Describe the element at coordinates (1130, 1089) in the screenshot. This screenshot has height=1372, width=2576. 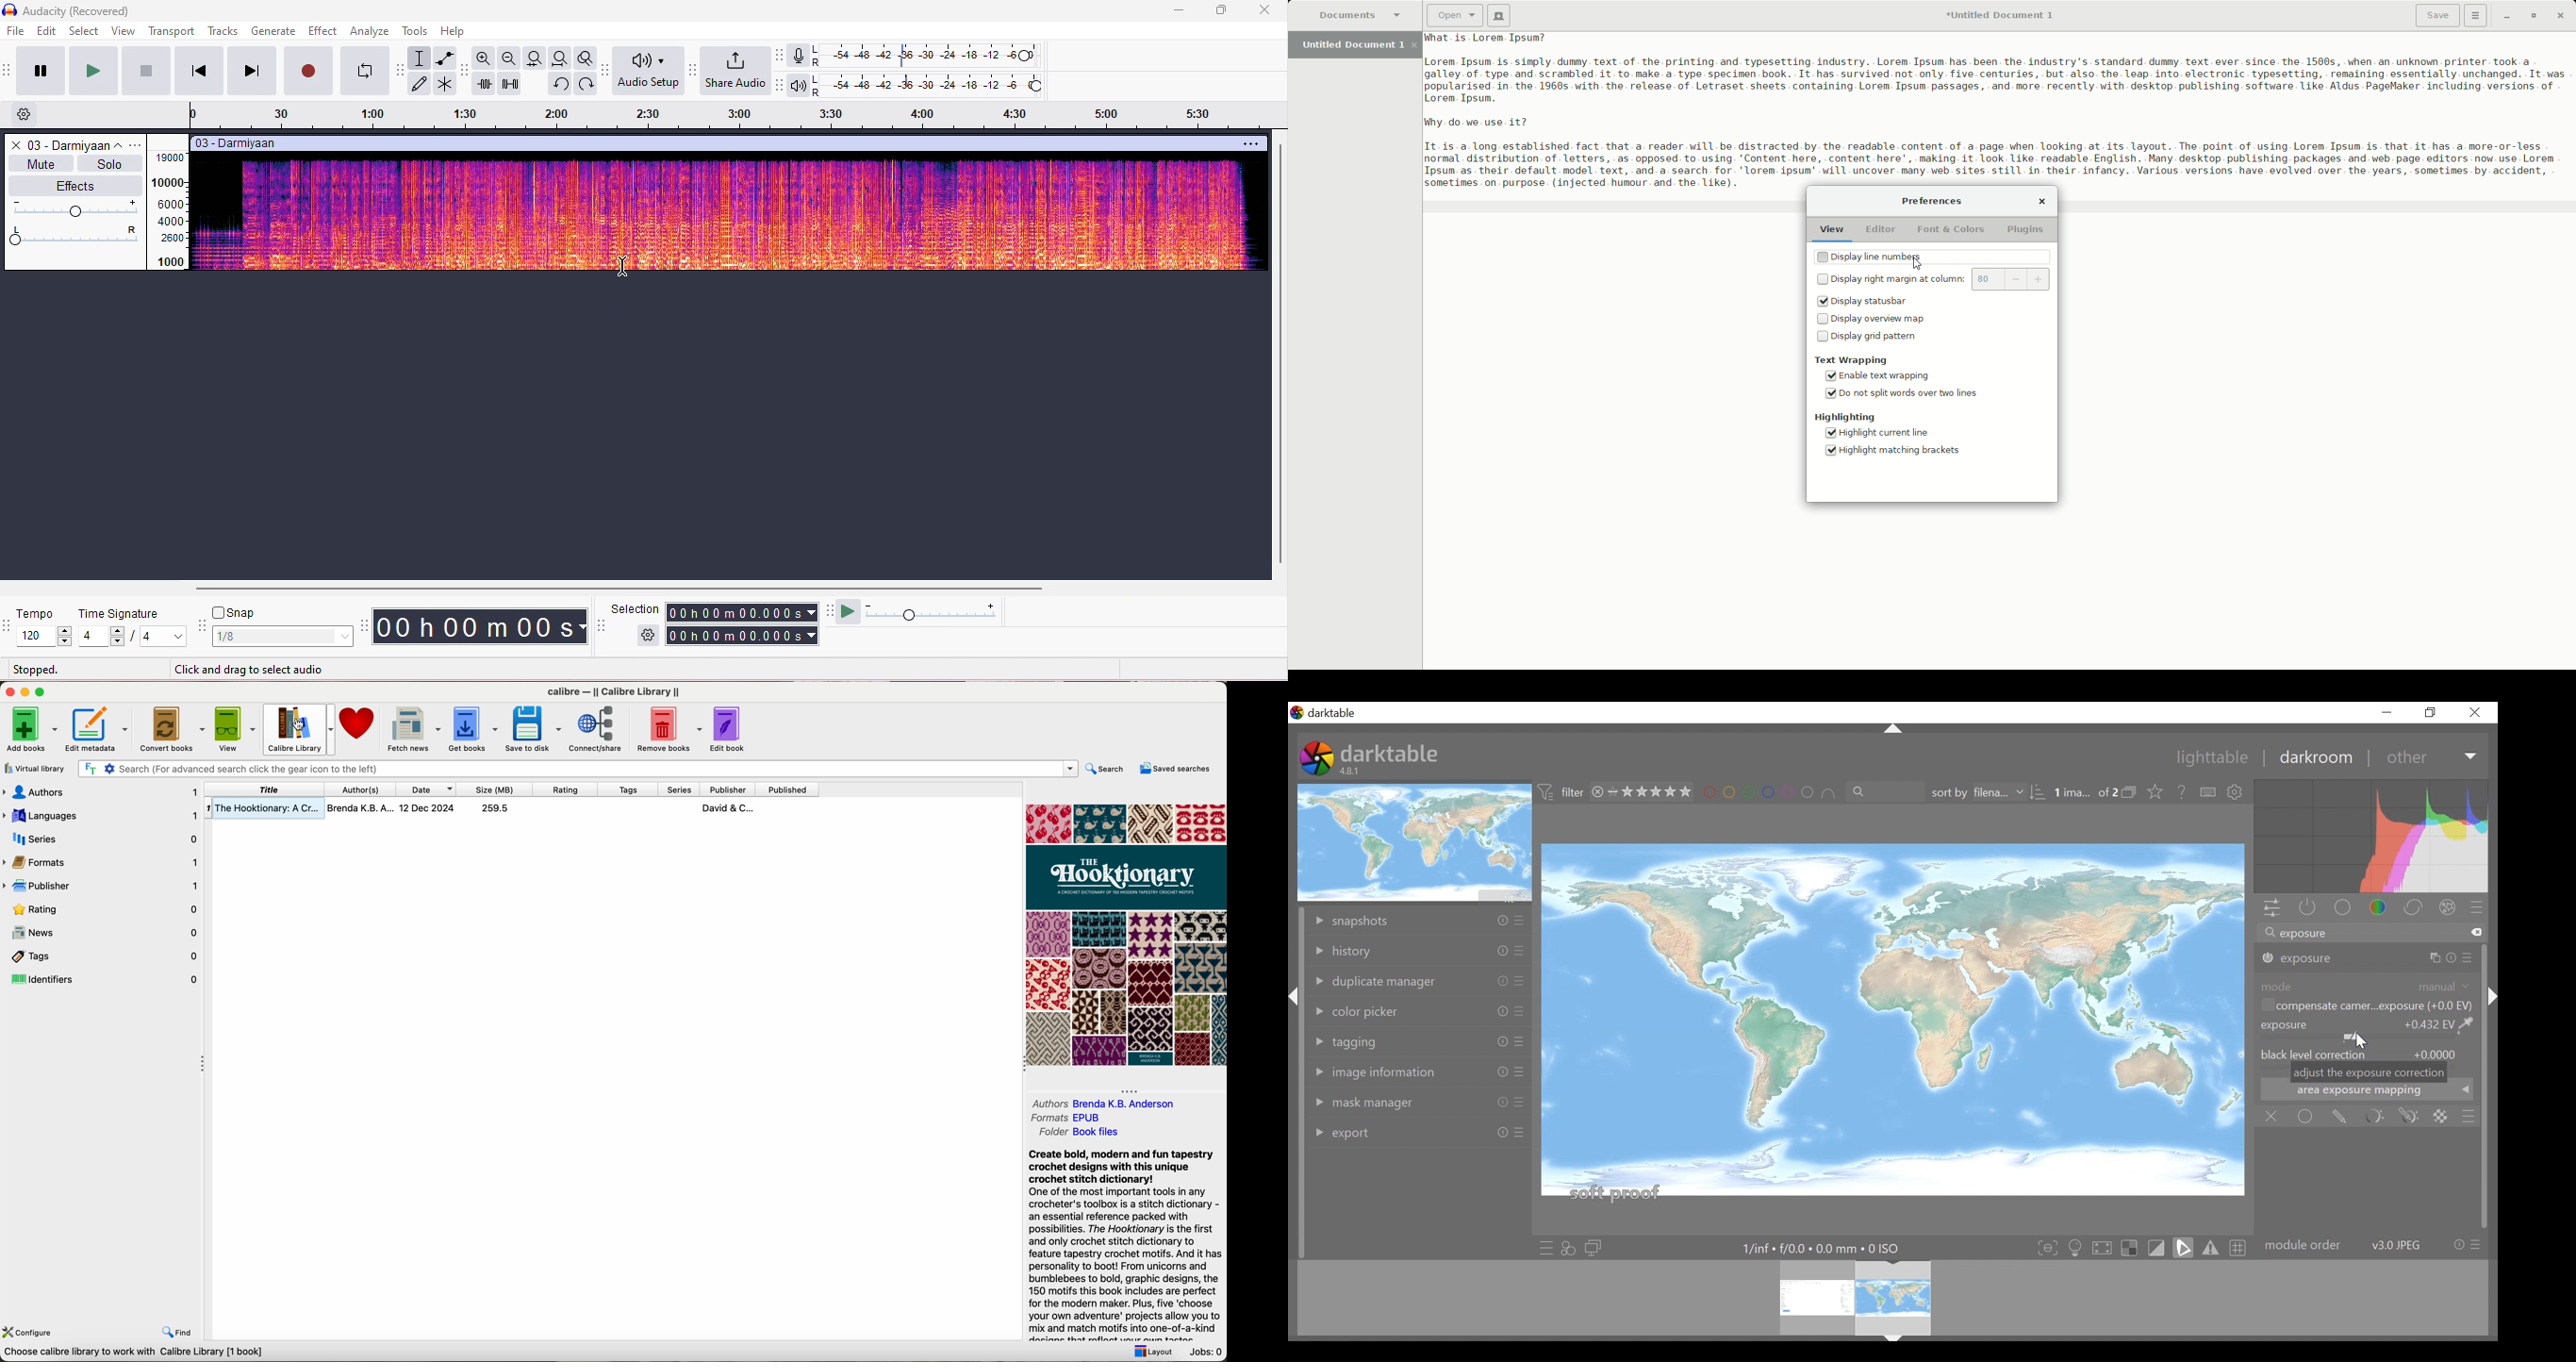
I see `hide` at that location.